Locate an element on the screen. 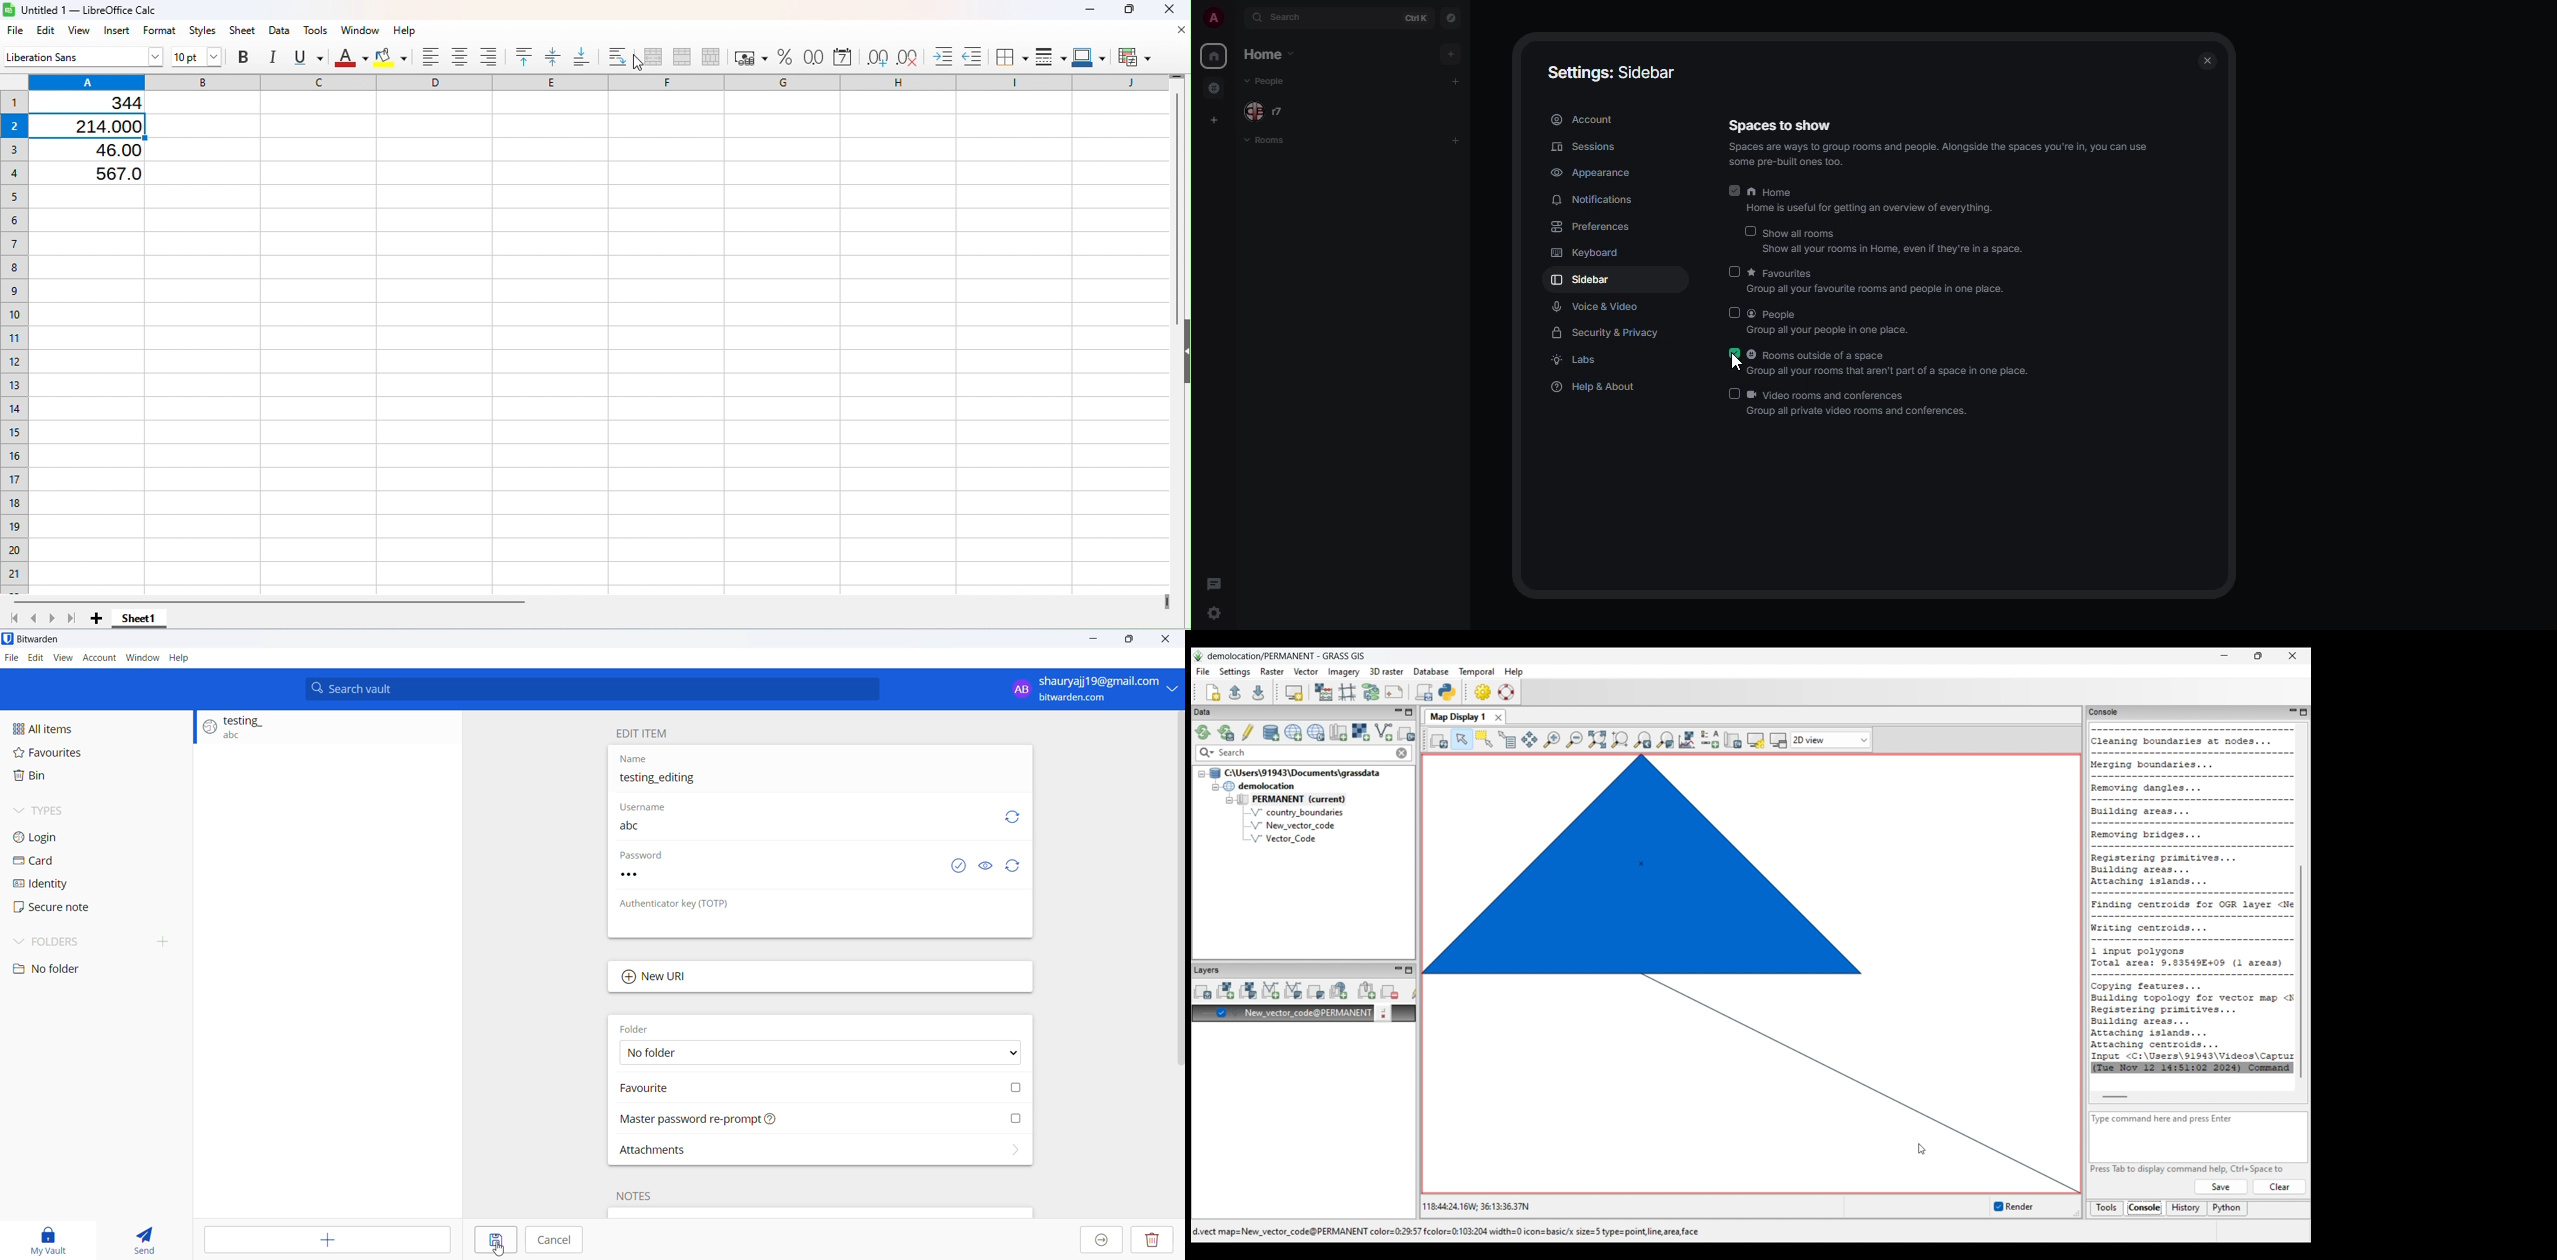  Window is located at coordinates (359, 30).